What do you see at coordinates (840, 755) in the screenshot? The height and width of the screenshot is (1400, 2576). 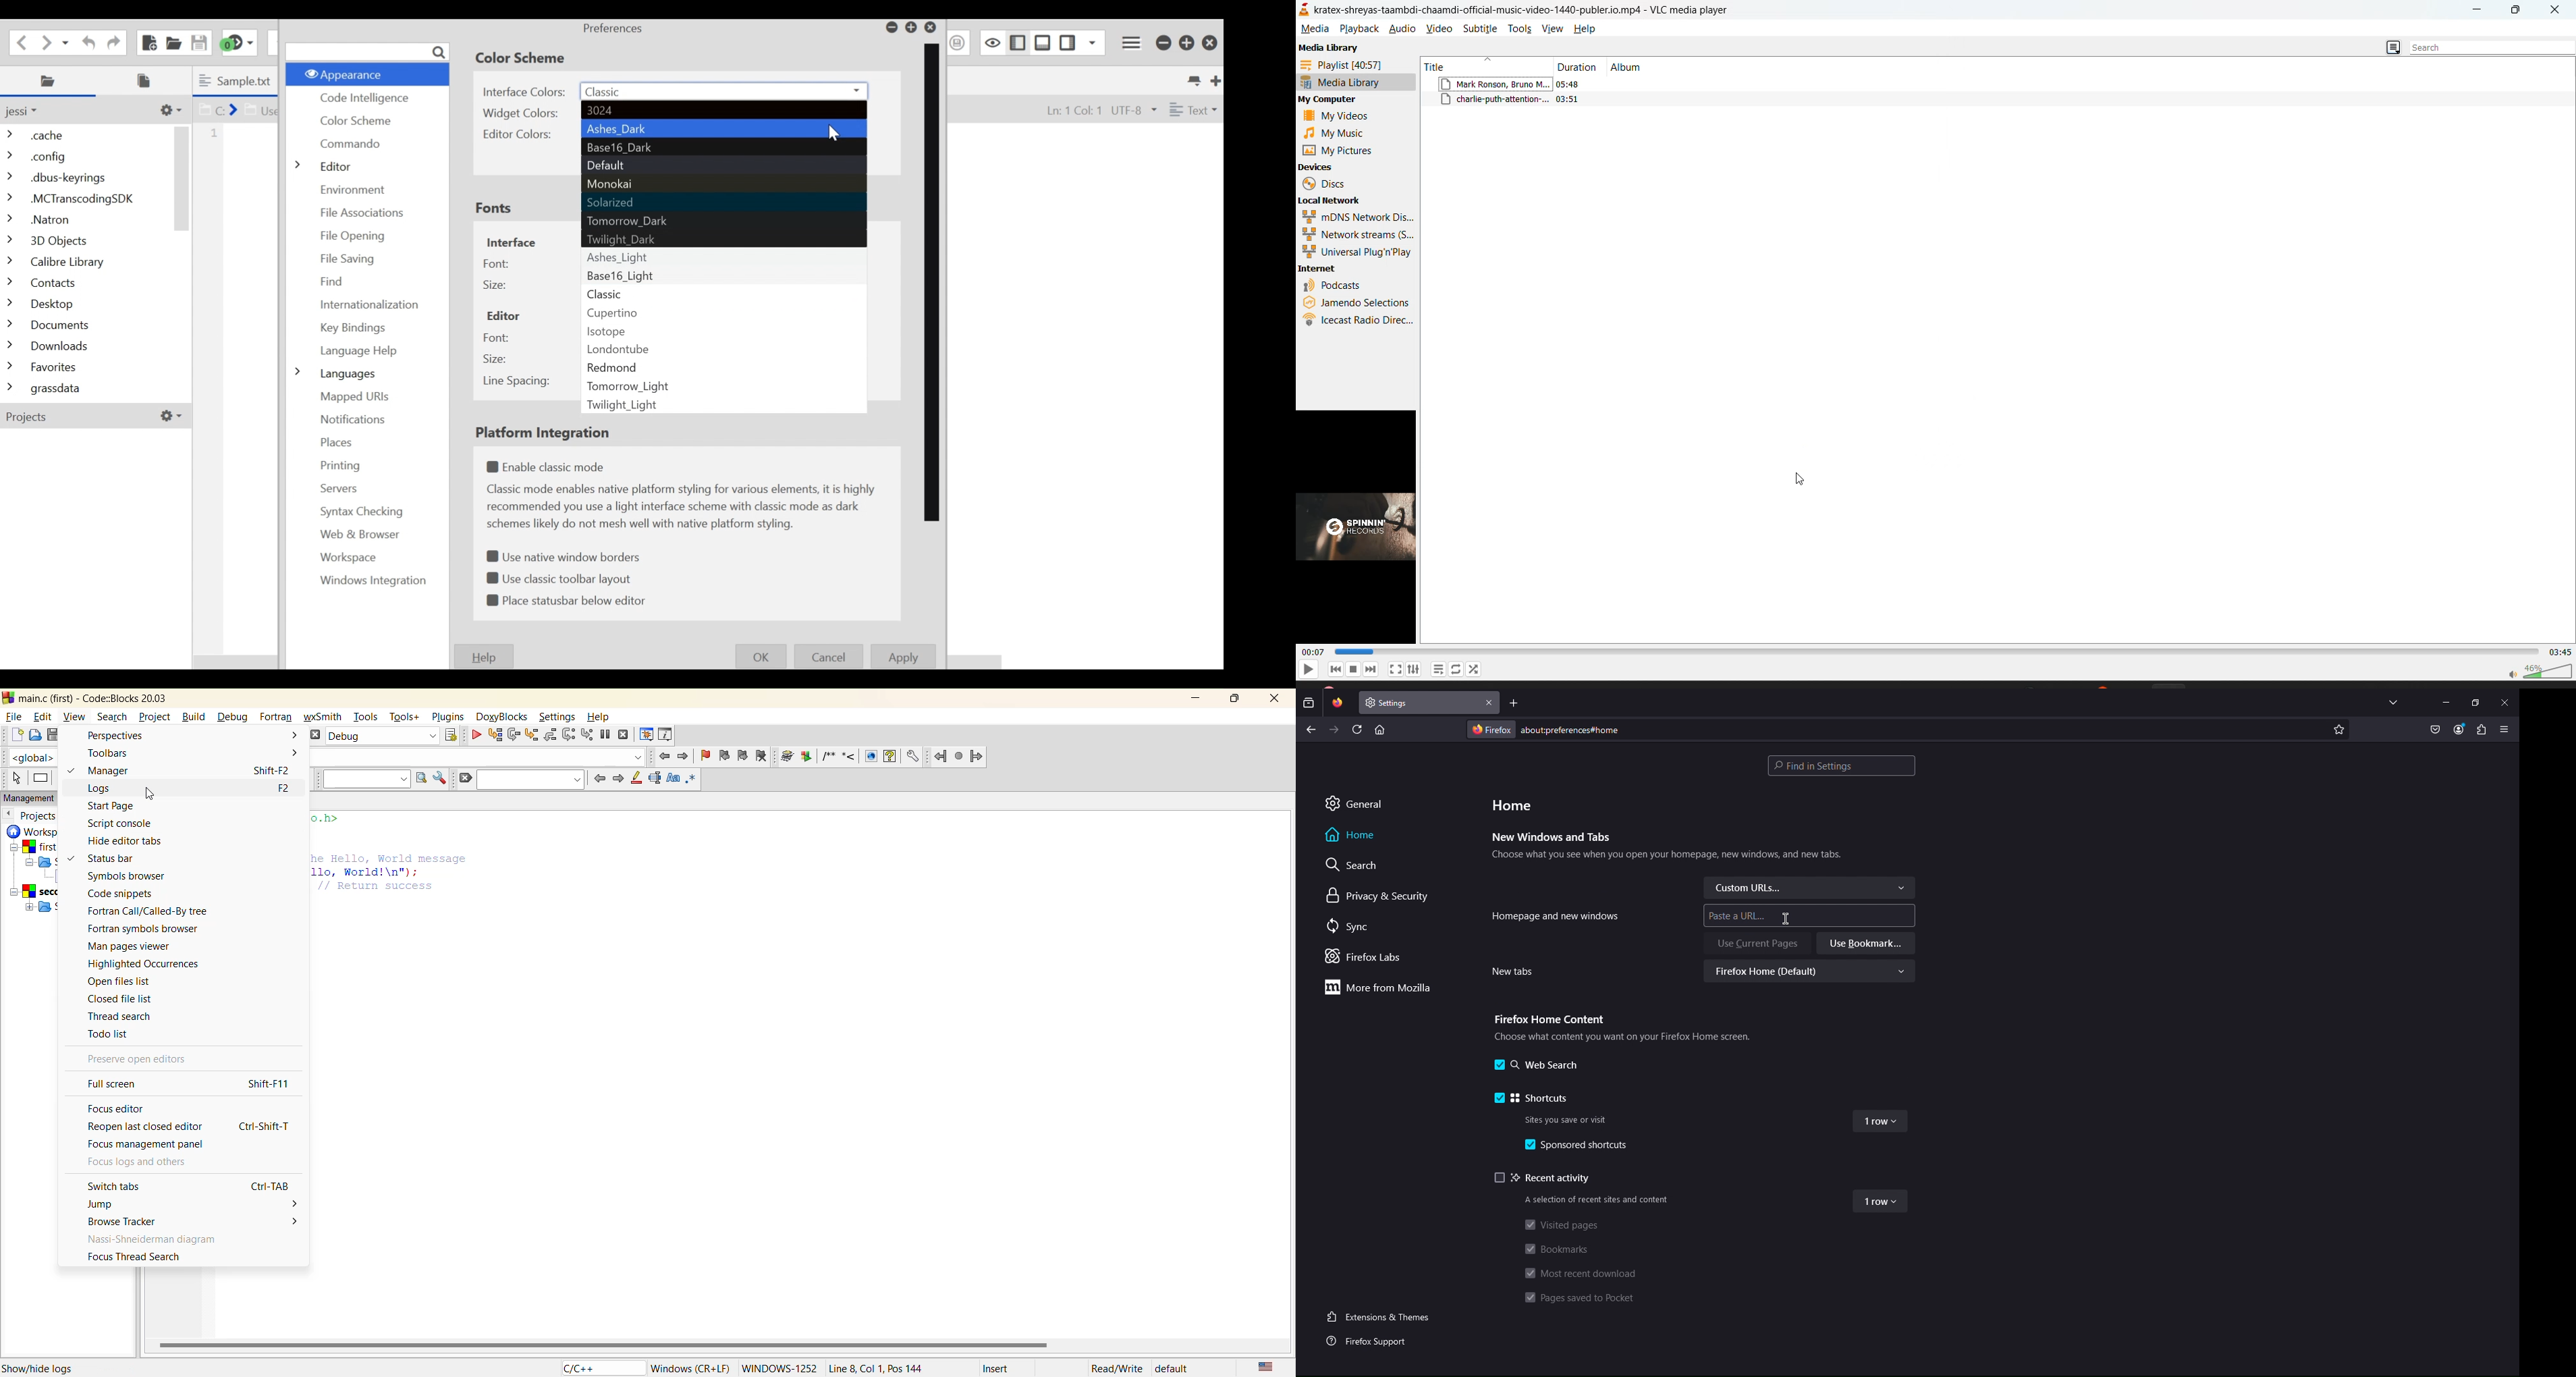 I see `symbols` at bounding box center [840, 755].